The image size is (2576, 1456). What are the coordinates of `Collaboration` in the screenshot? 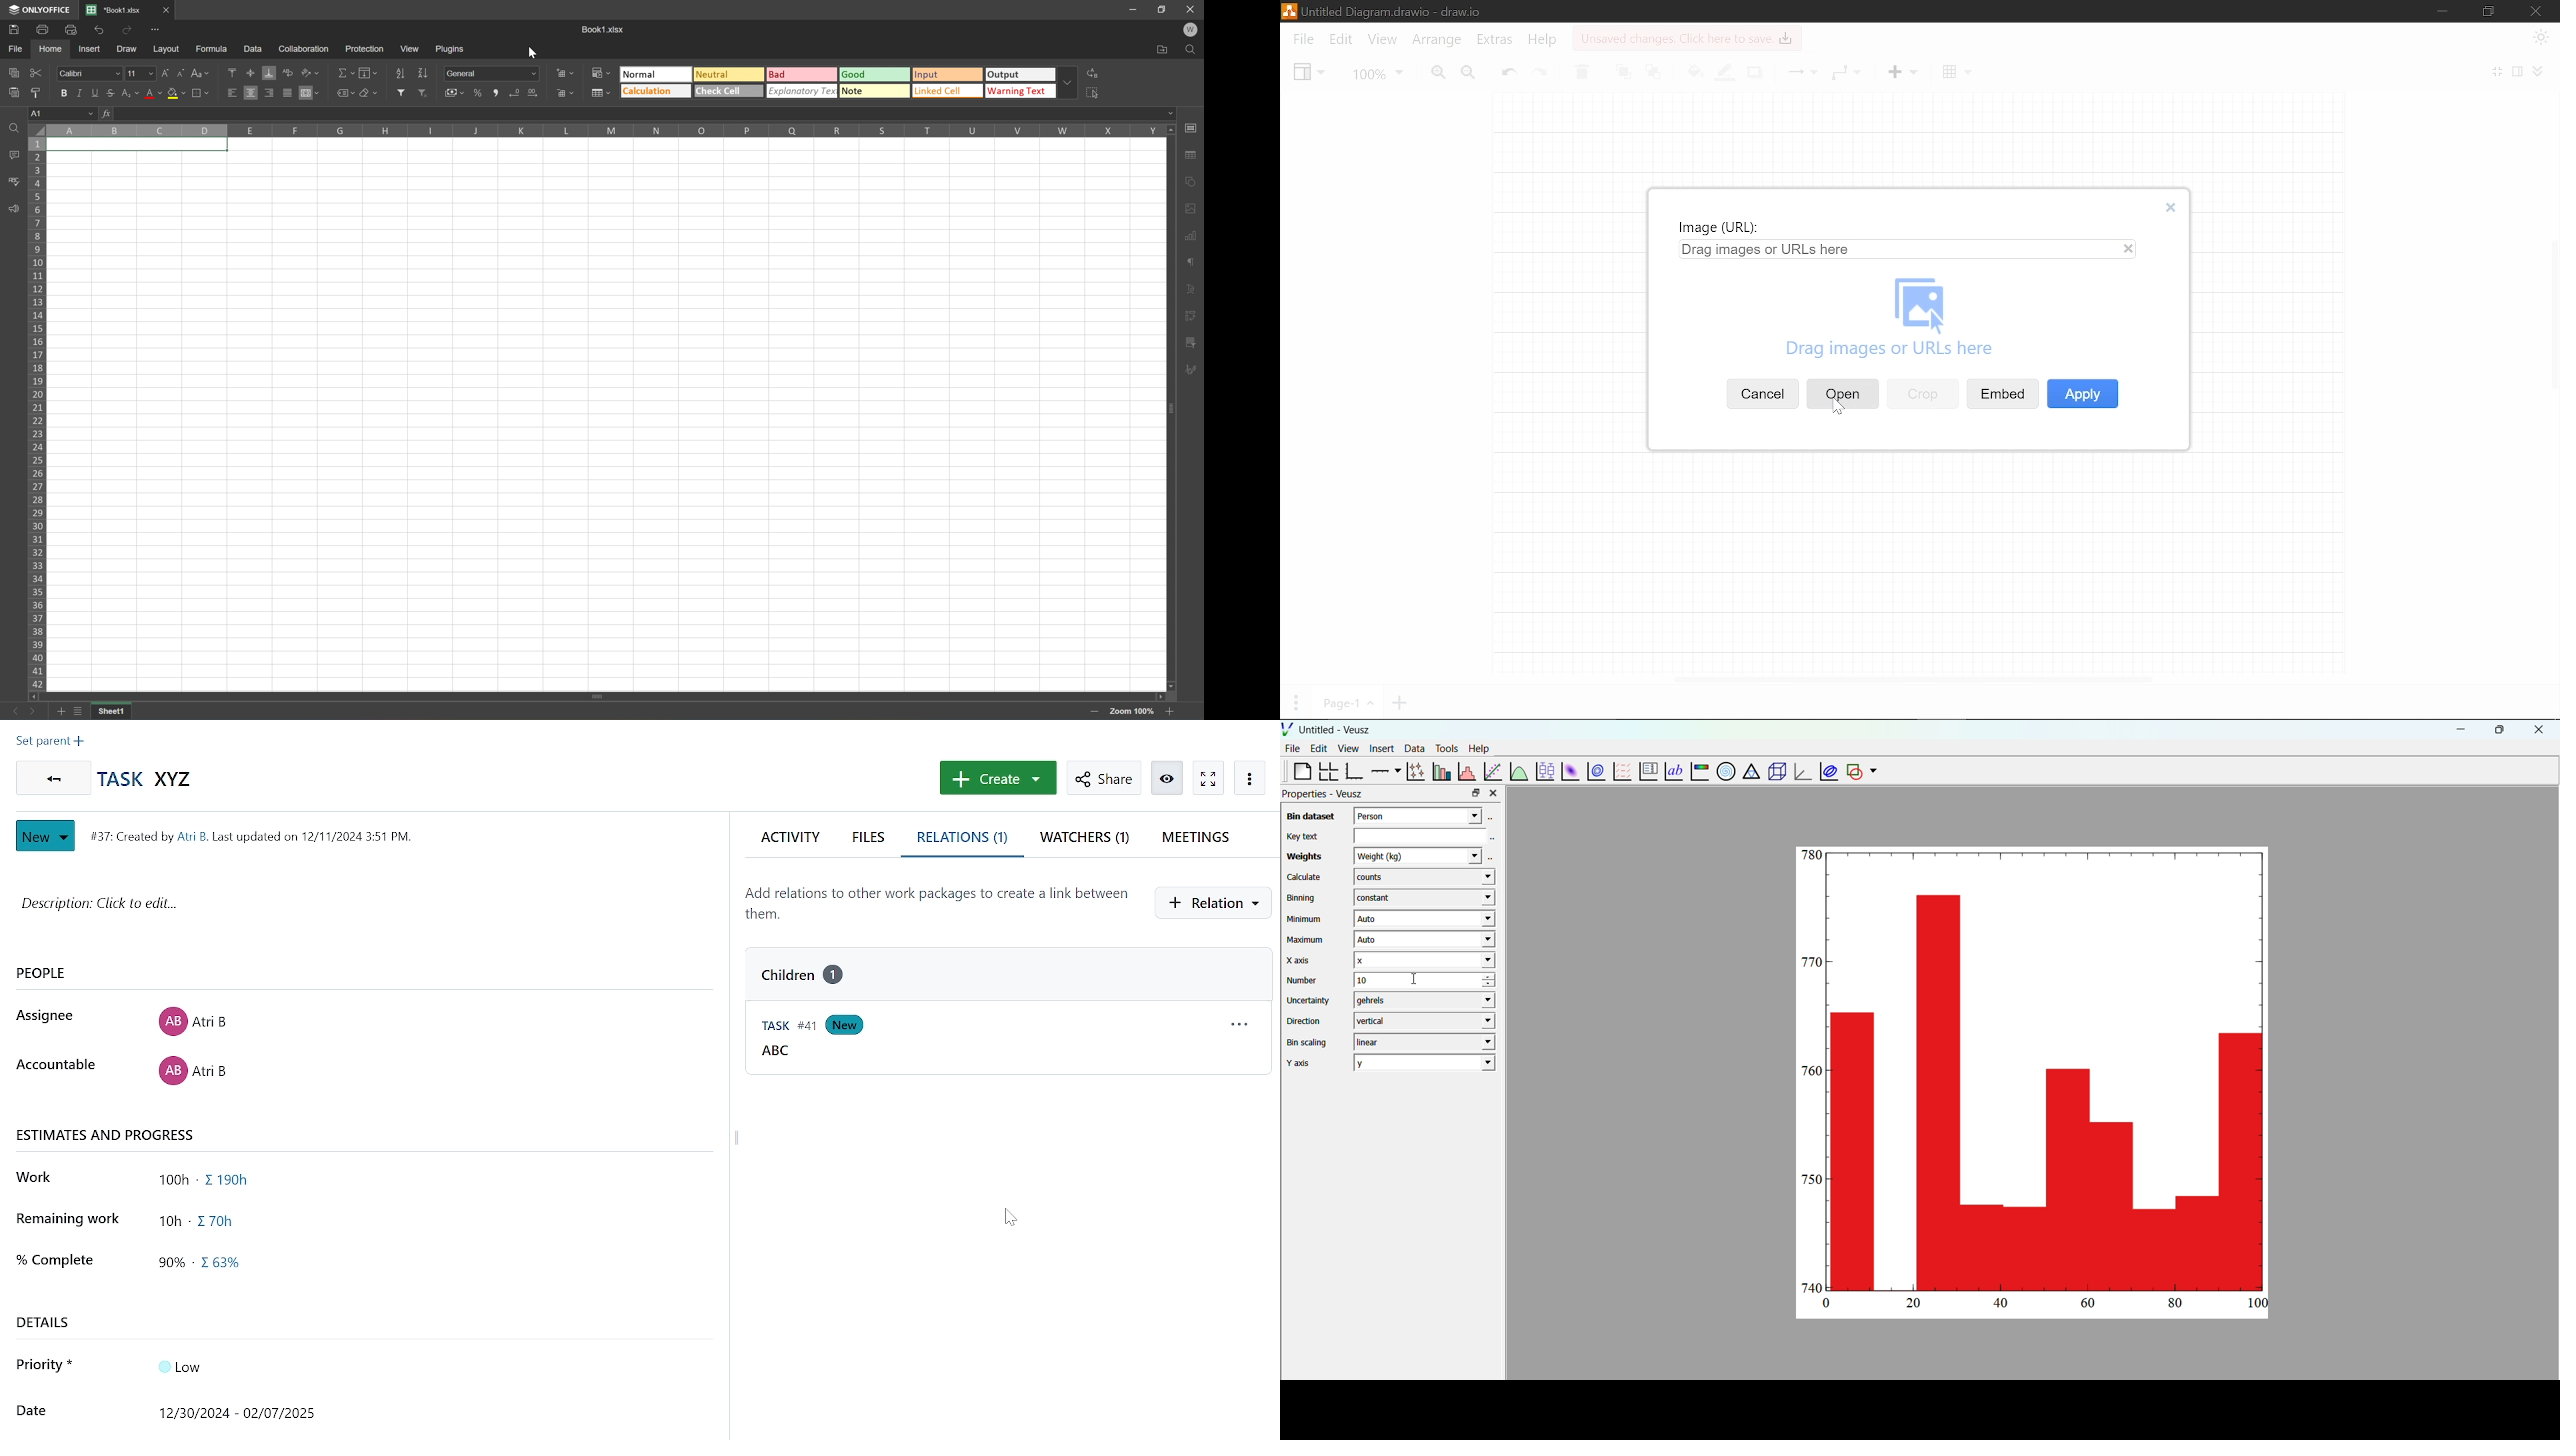 It's located at (307, 49).